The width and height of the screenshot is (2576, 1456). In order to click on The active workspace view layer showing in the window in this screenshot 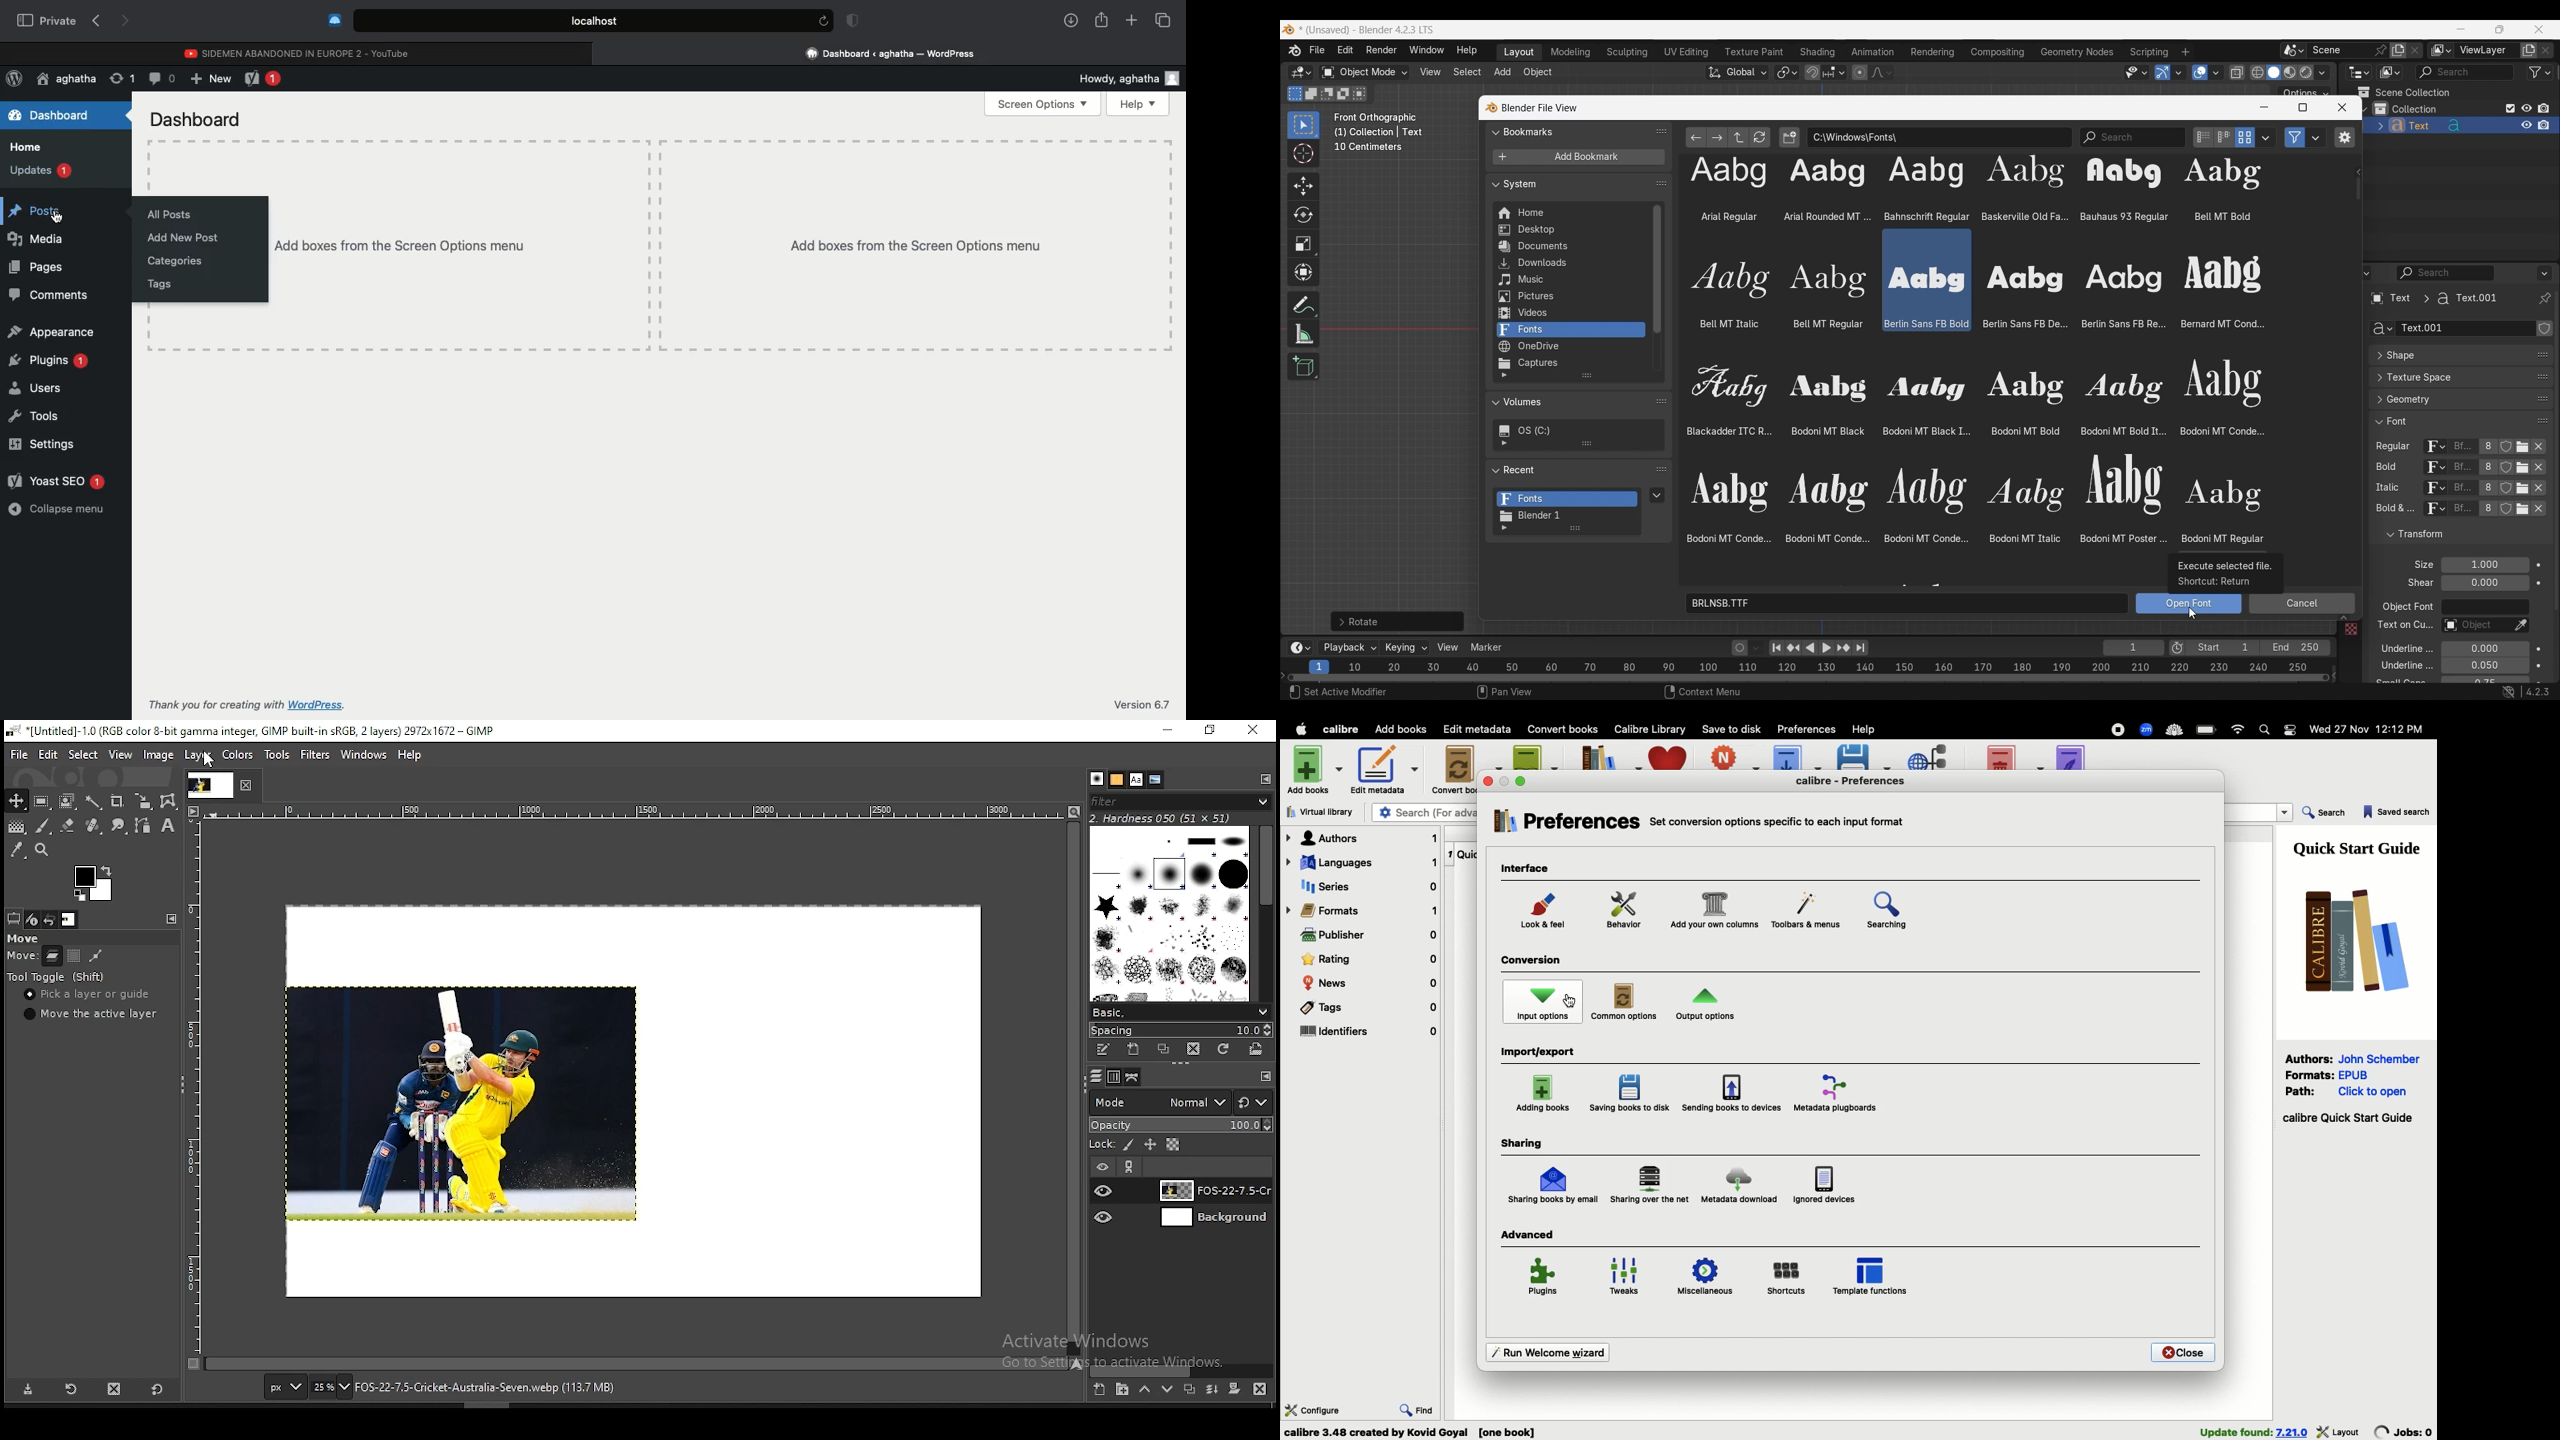, I will do `click(2441, 50)`.